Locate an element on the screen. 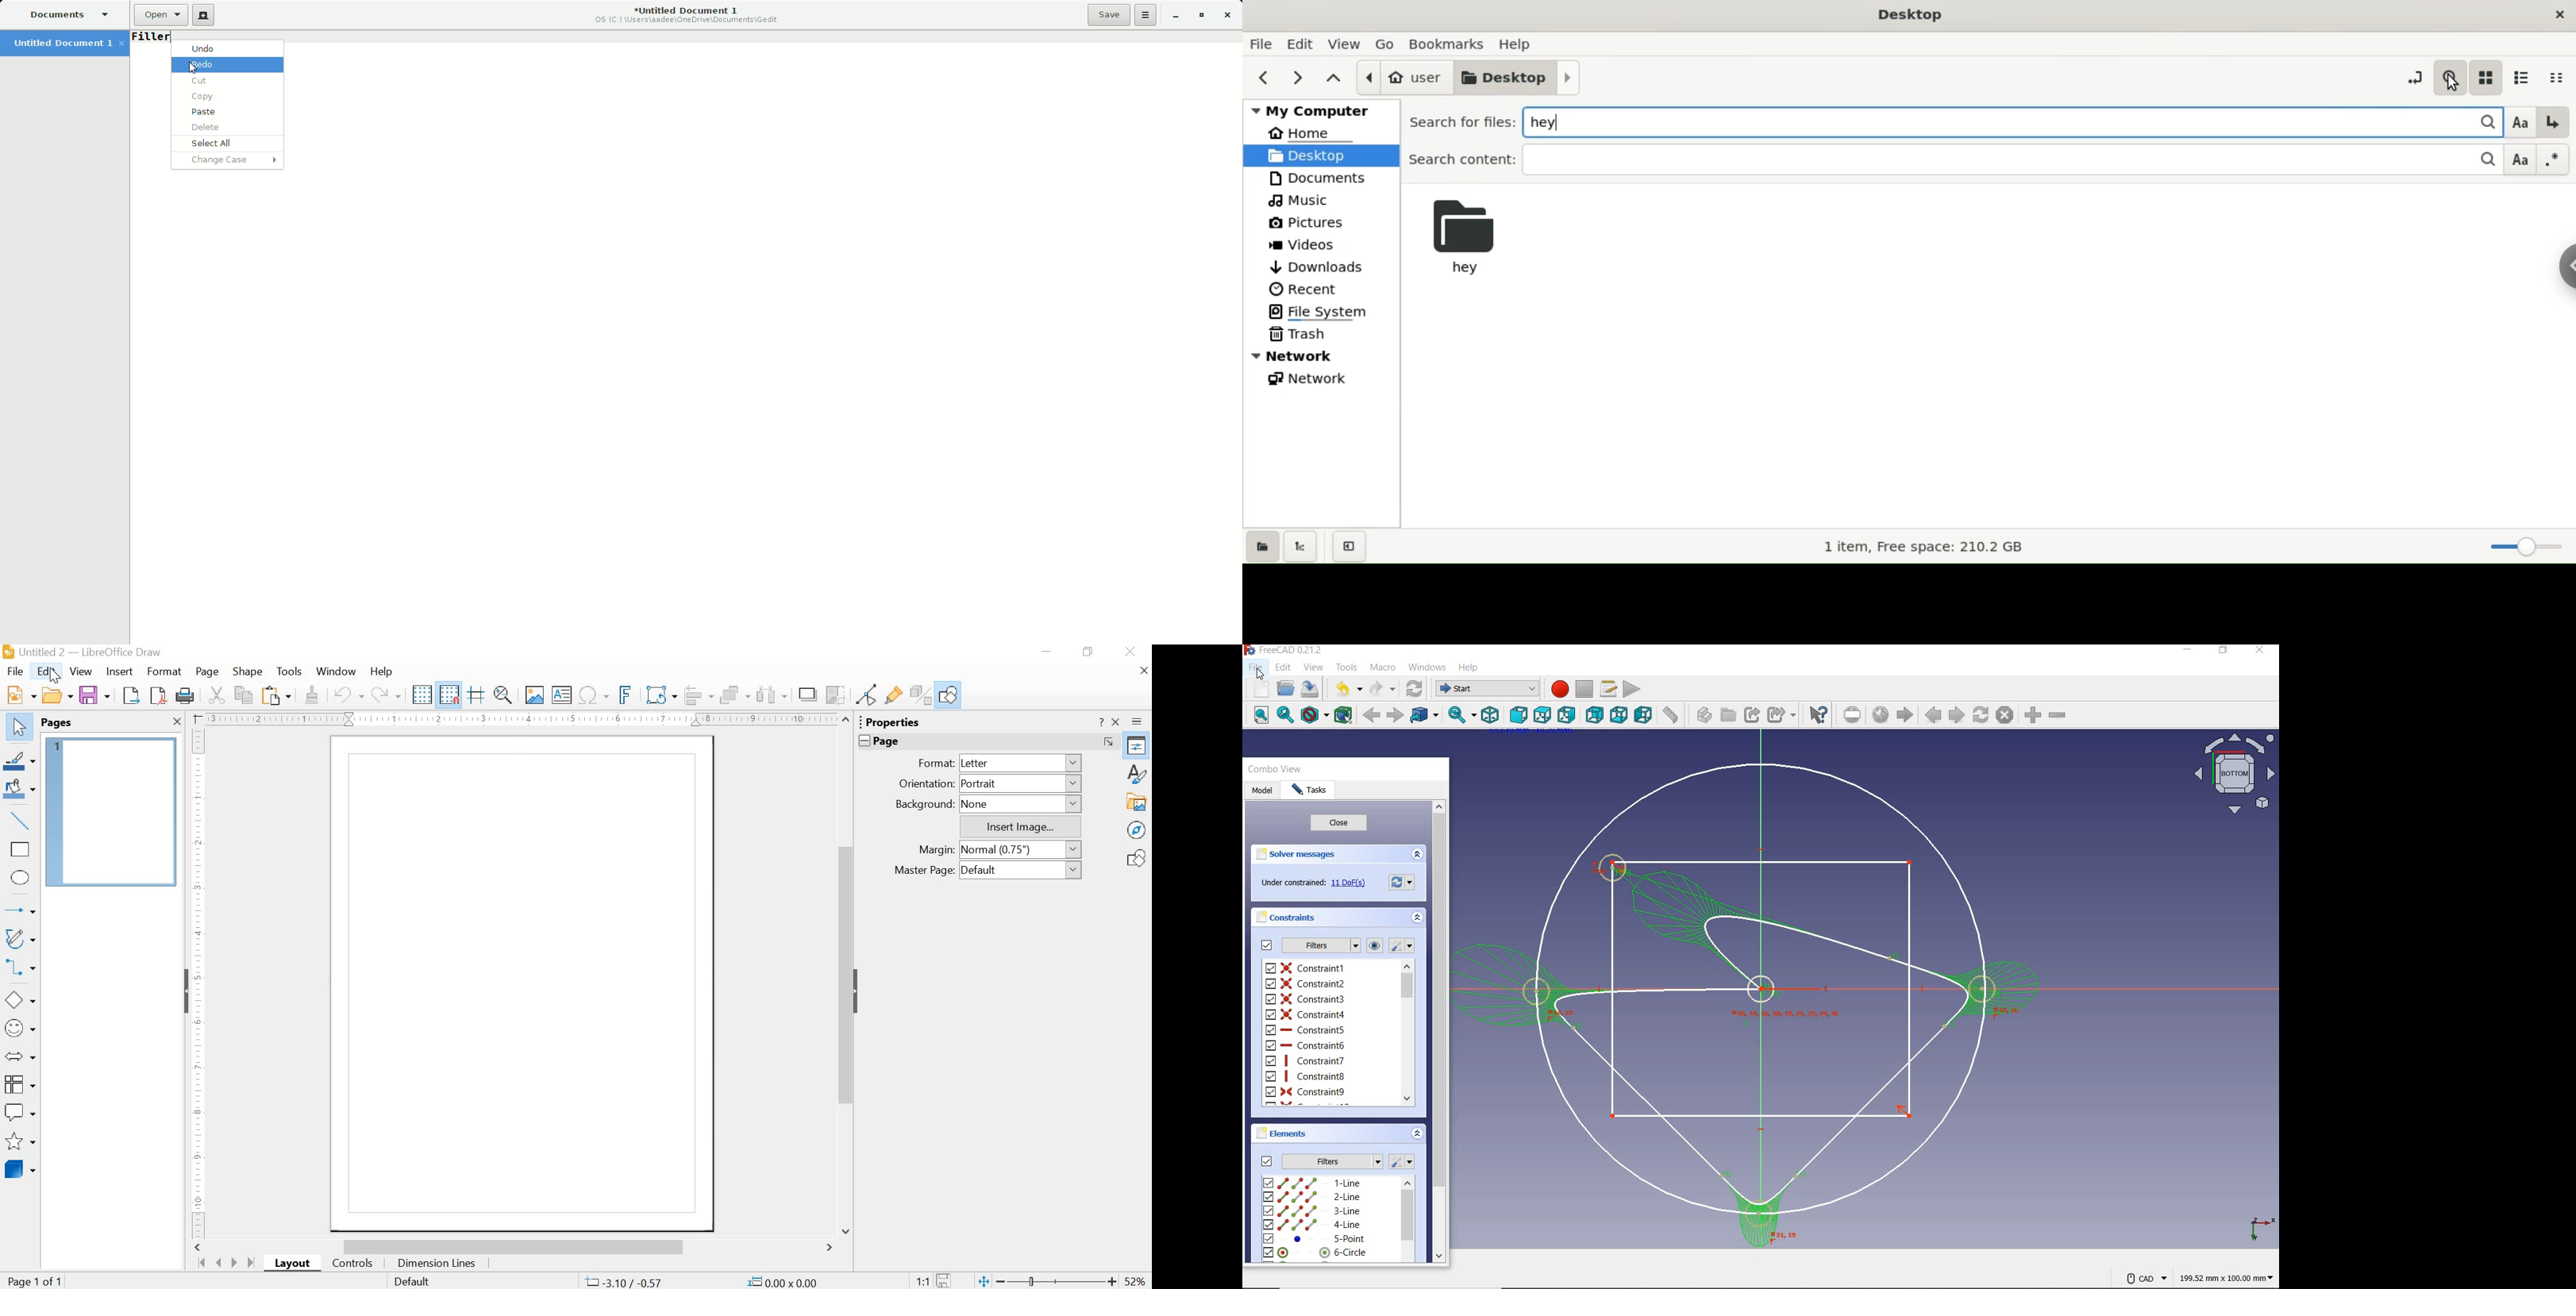 The image size is (2576, 1316). Properties is located at coordinates (890, 722).